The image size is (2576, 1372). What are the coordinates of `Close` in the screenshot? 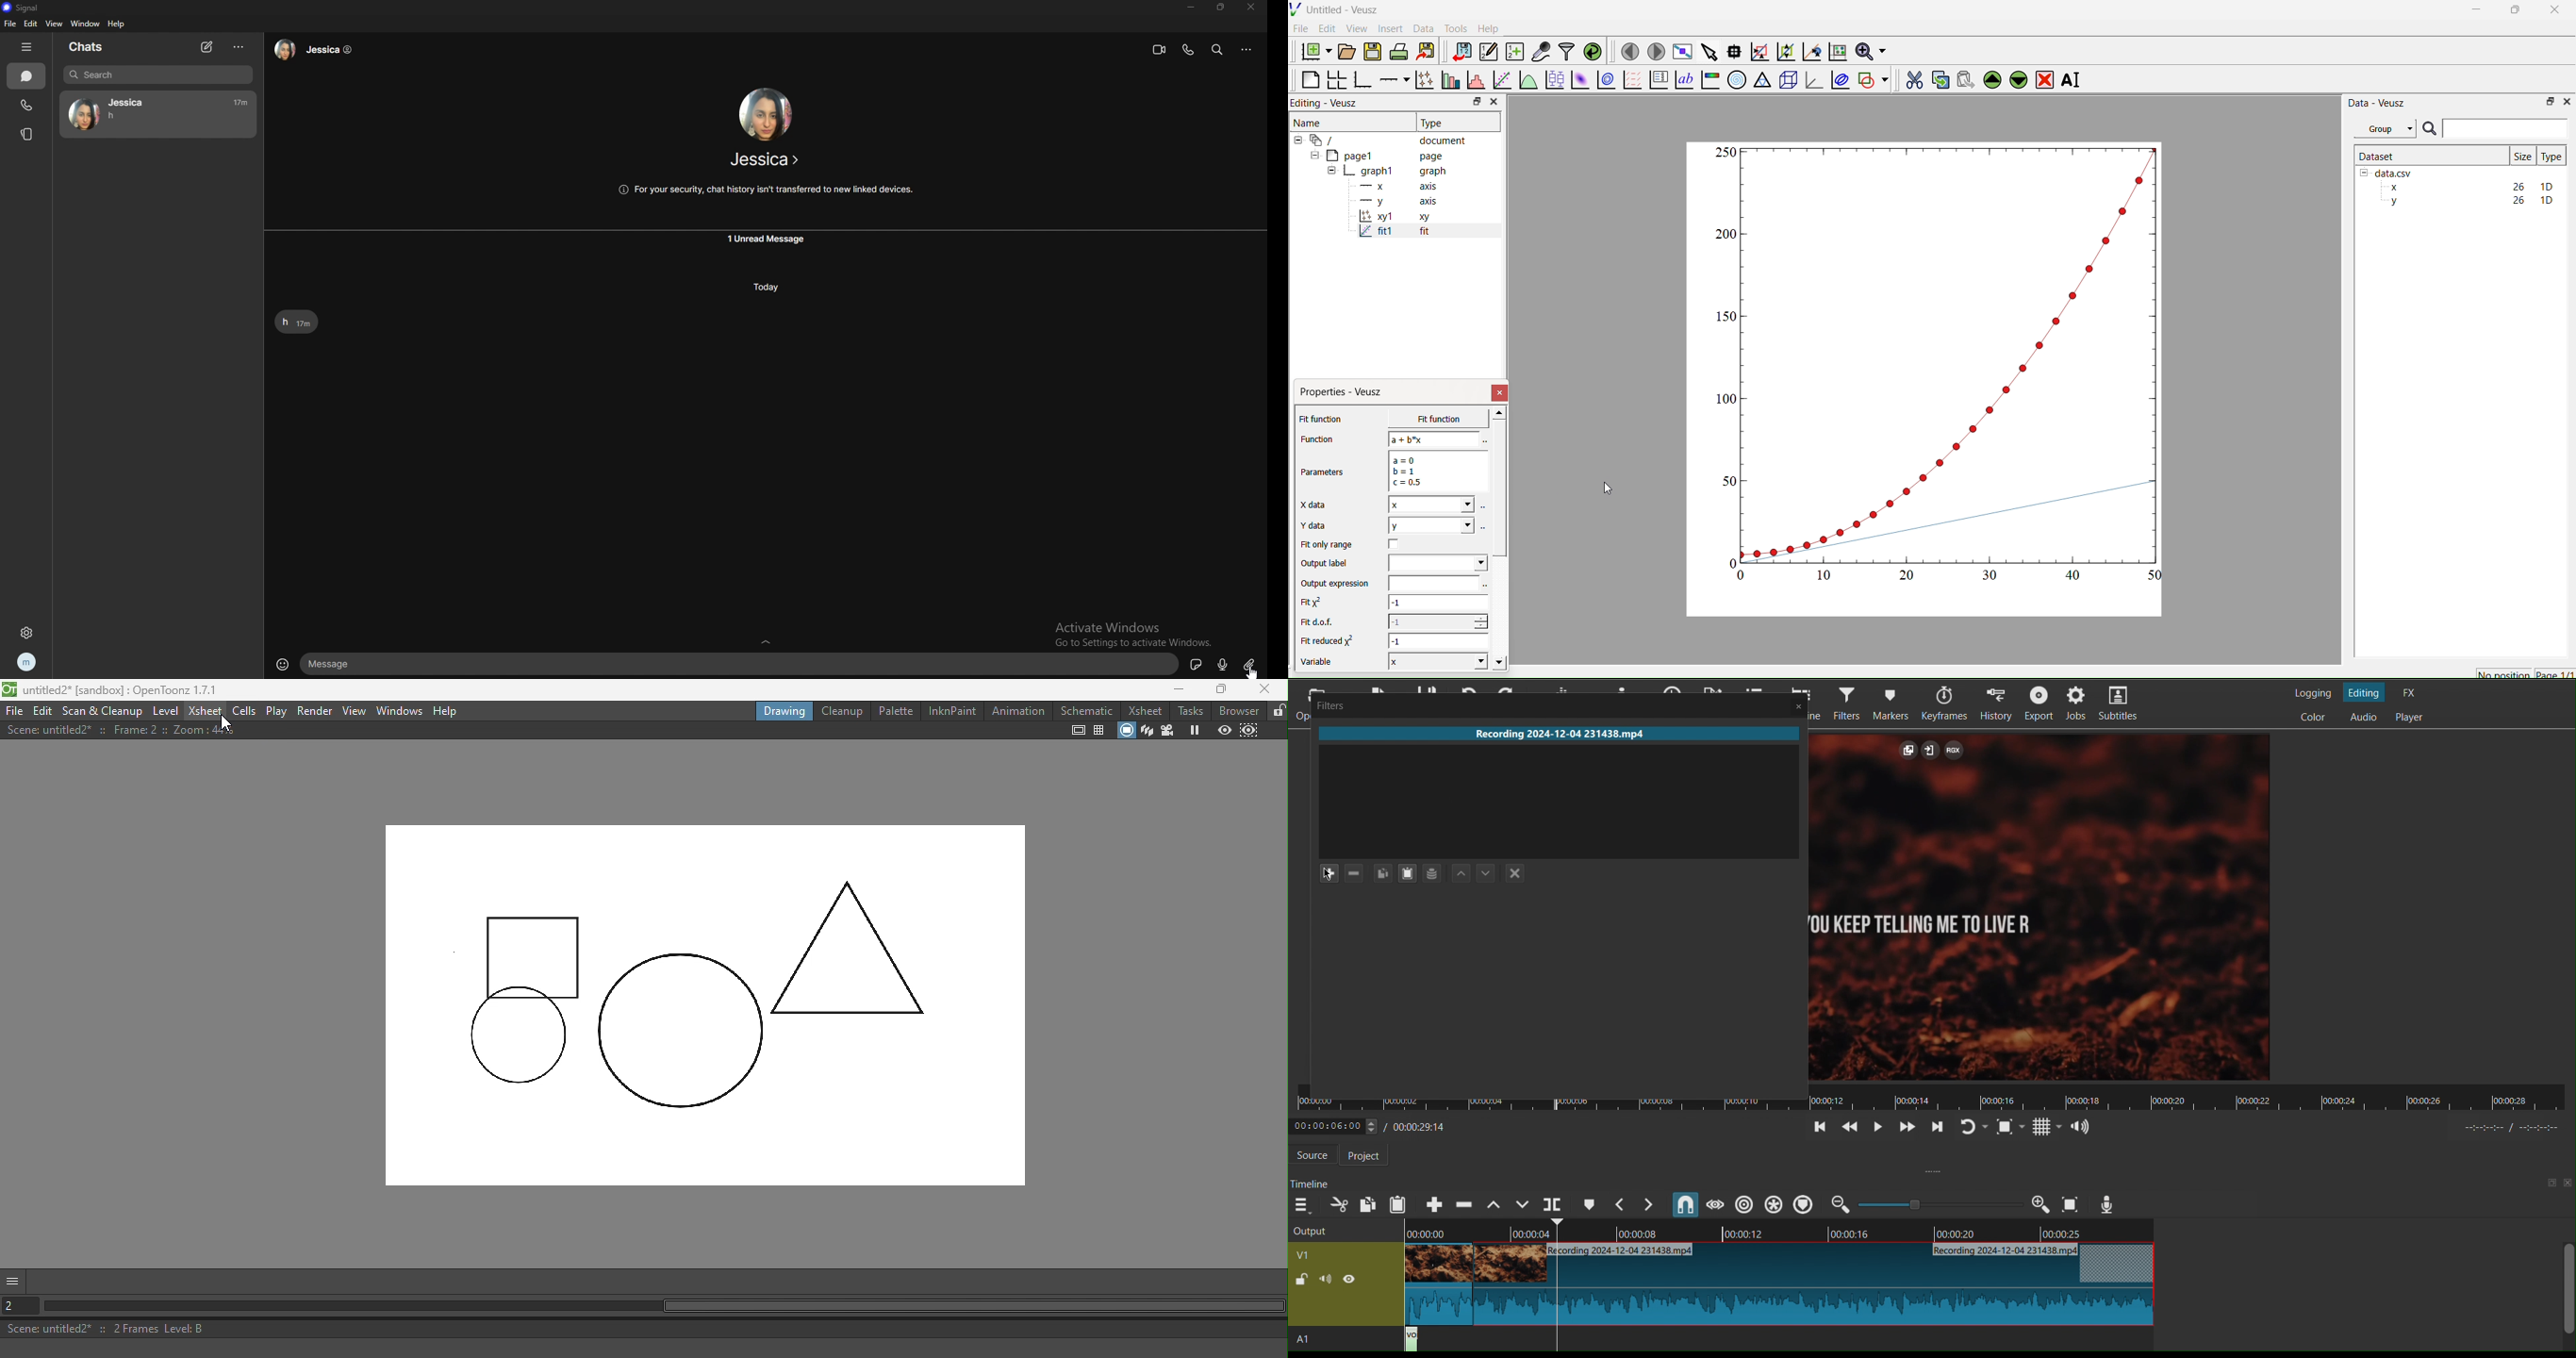 It's located at (1515, 874).